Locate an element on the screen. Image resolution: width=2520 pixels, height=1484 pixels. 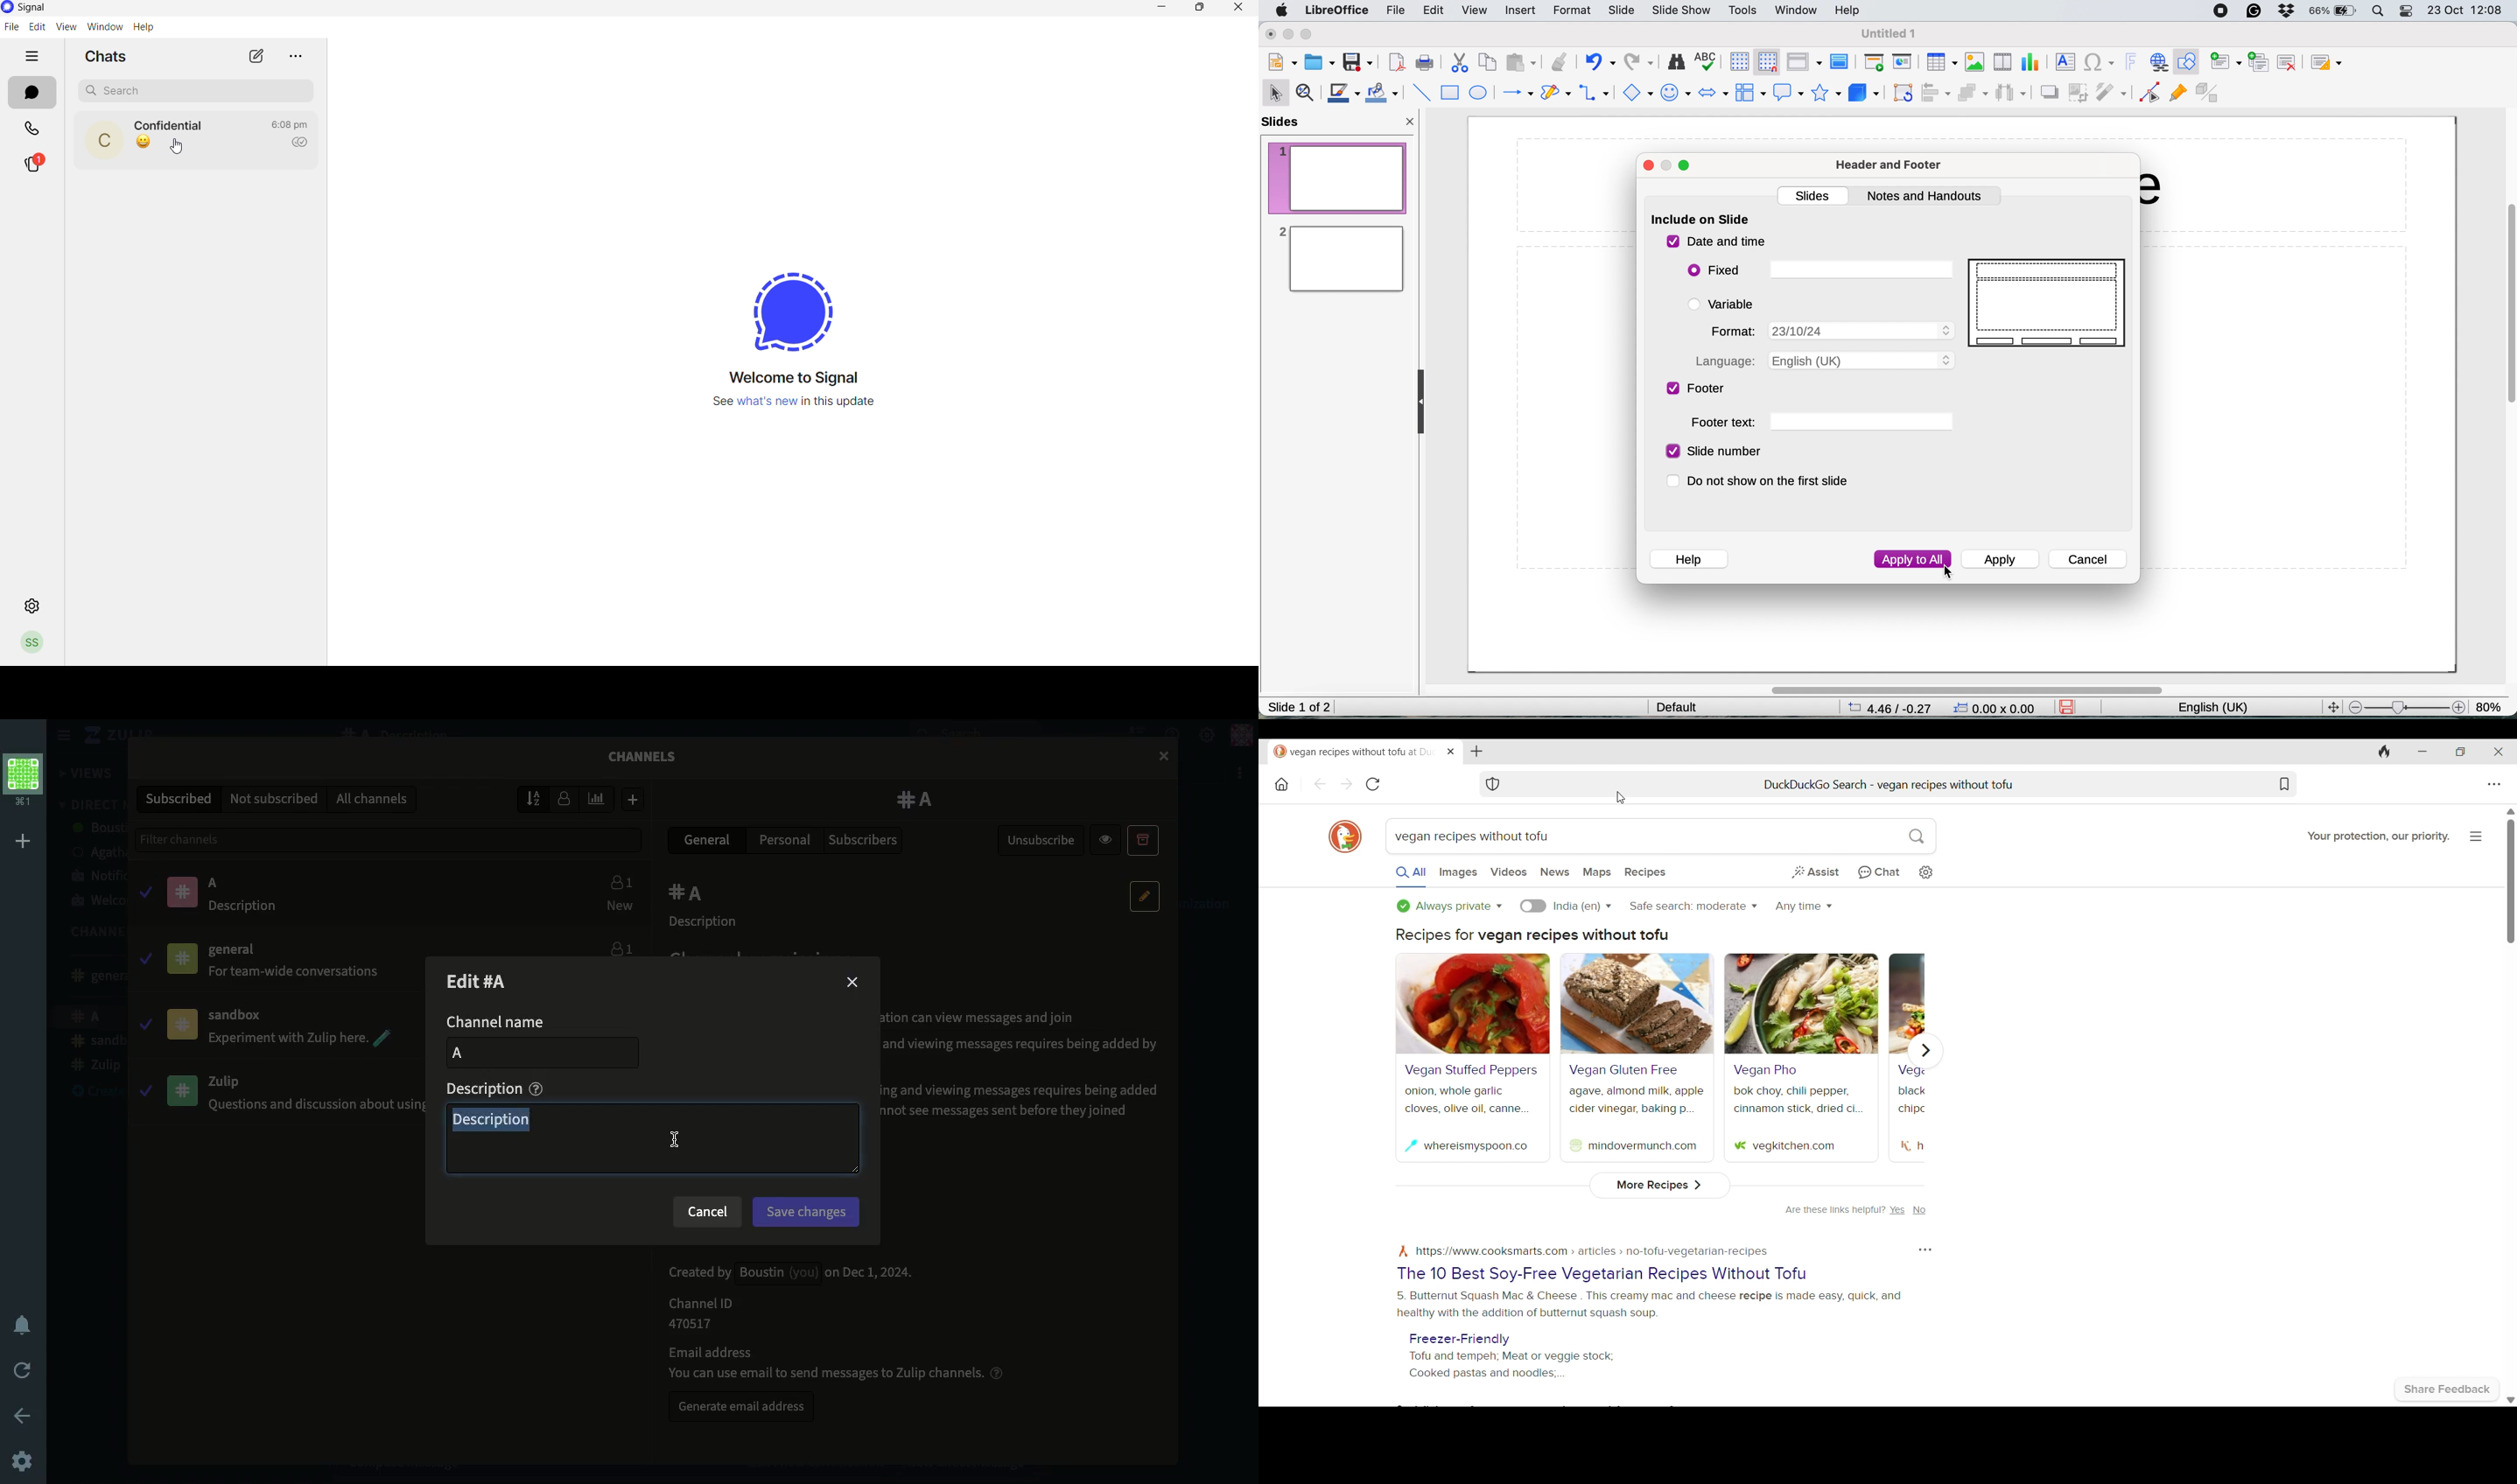
select three objects to distribute is located at coordinates (2011, 94).